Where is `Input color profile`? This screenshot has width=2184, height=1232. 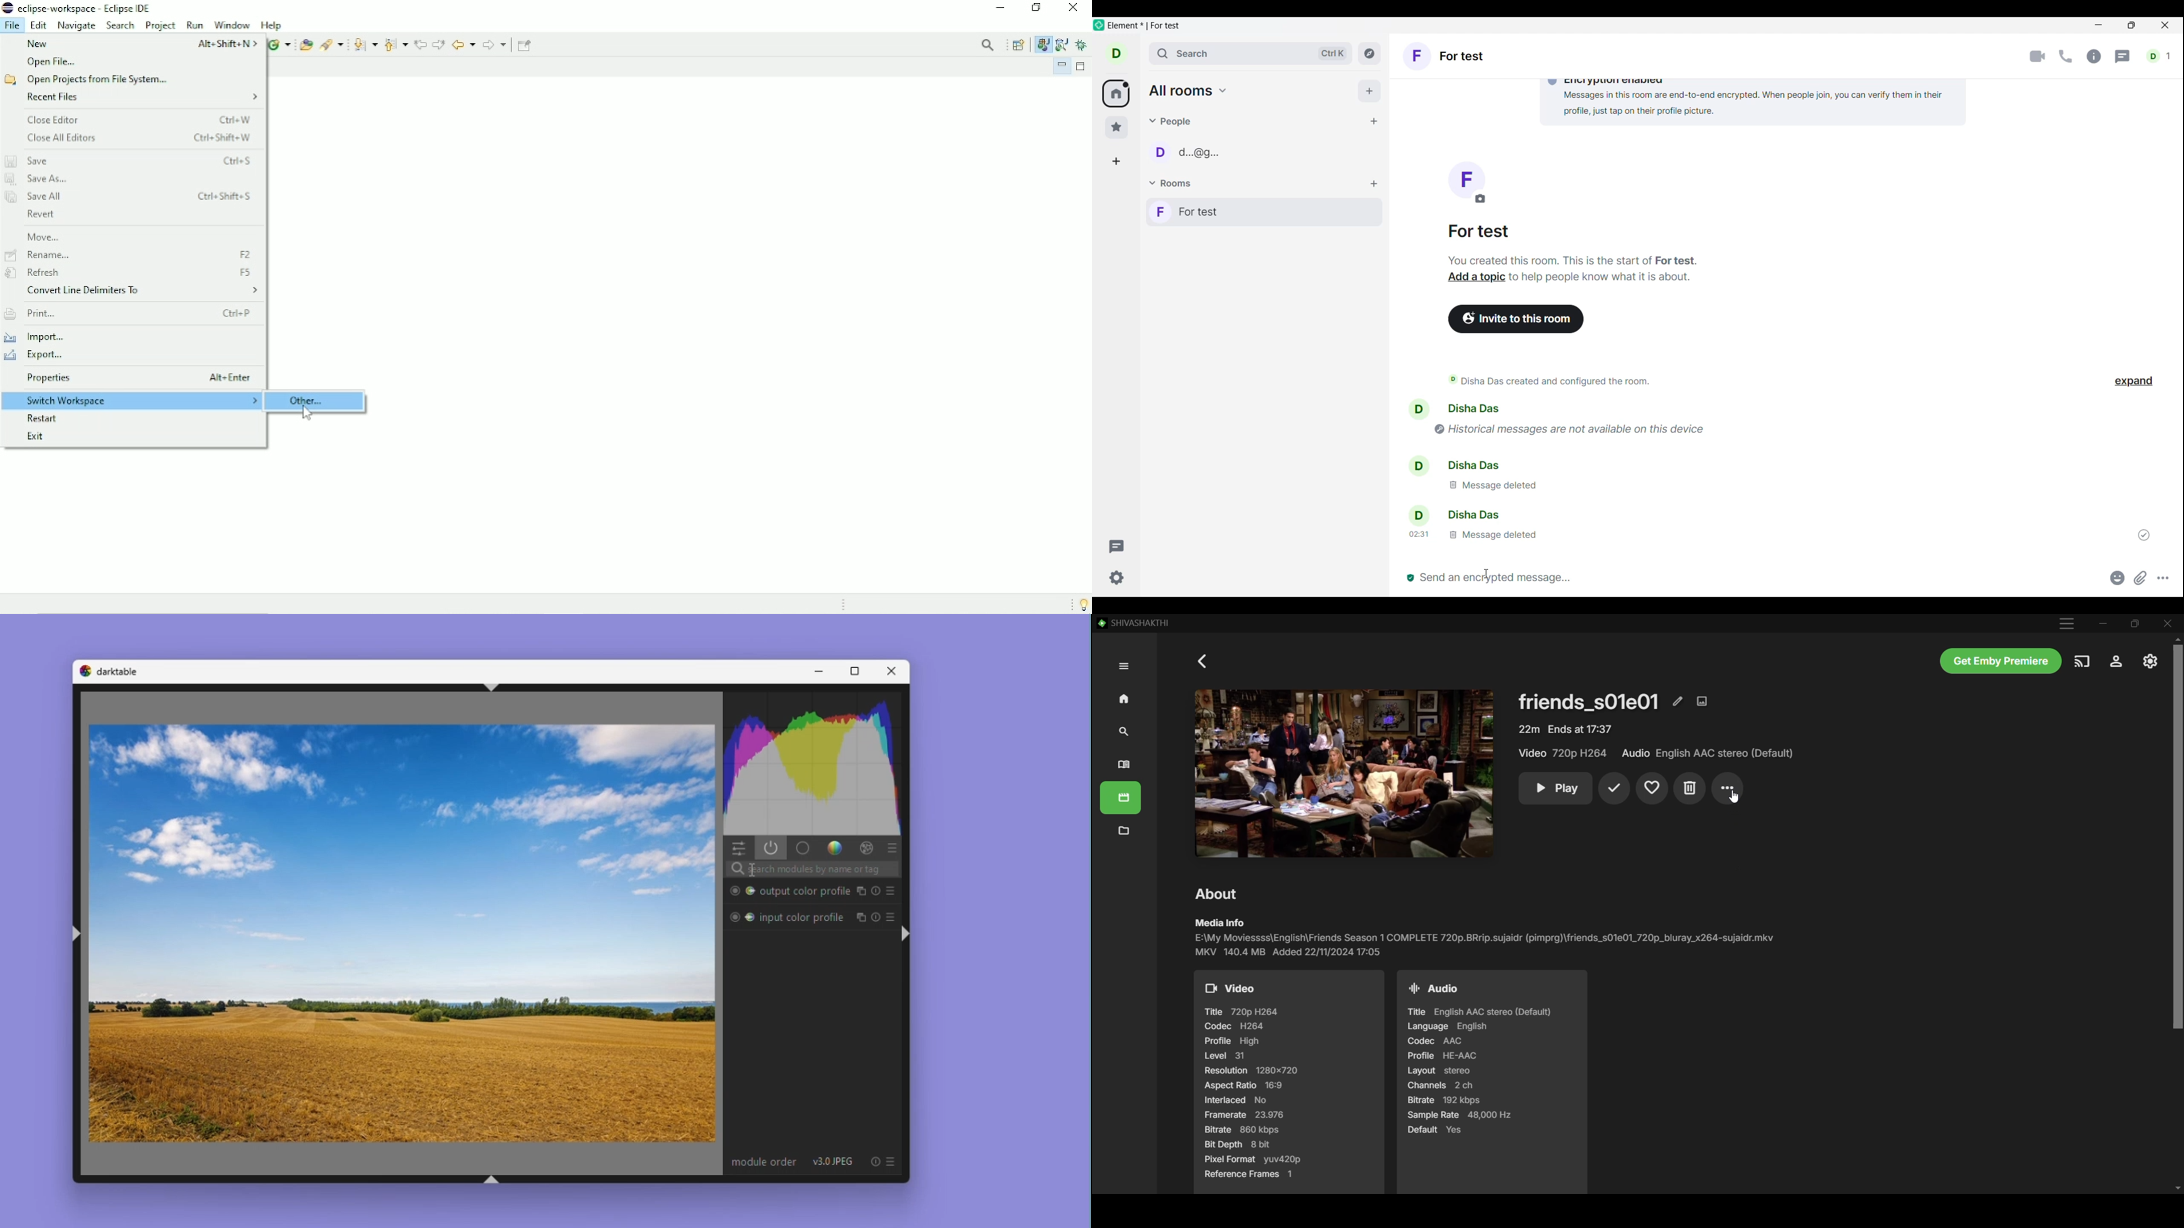
Input color profile is located at coordinates (806, 916).